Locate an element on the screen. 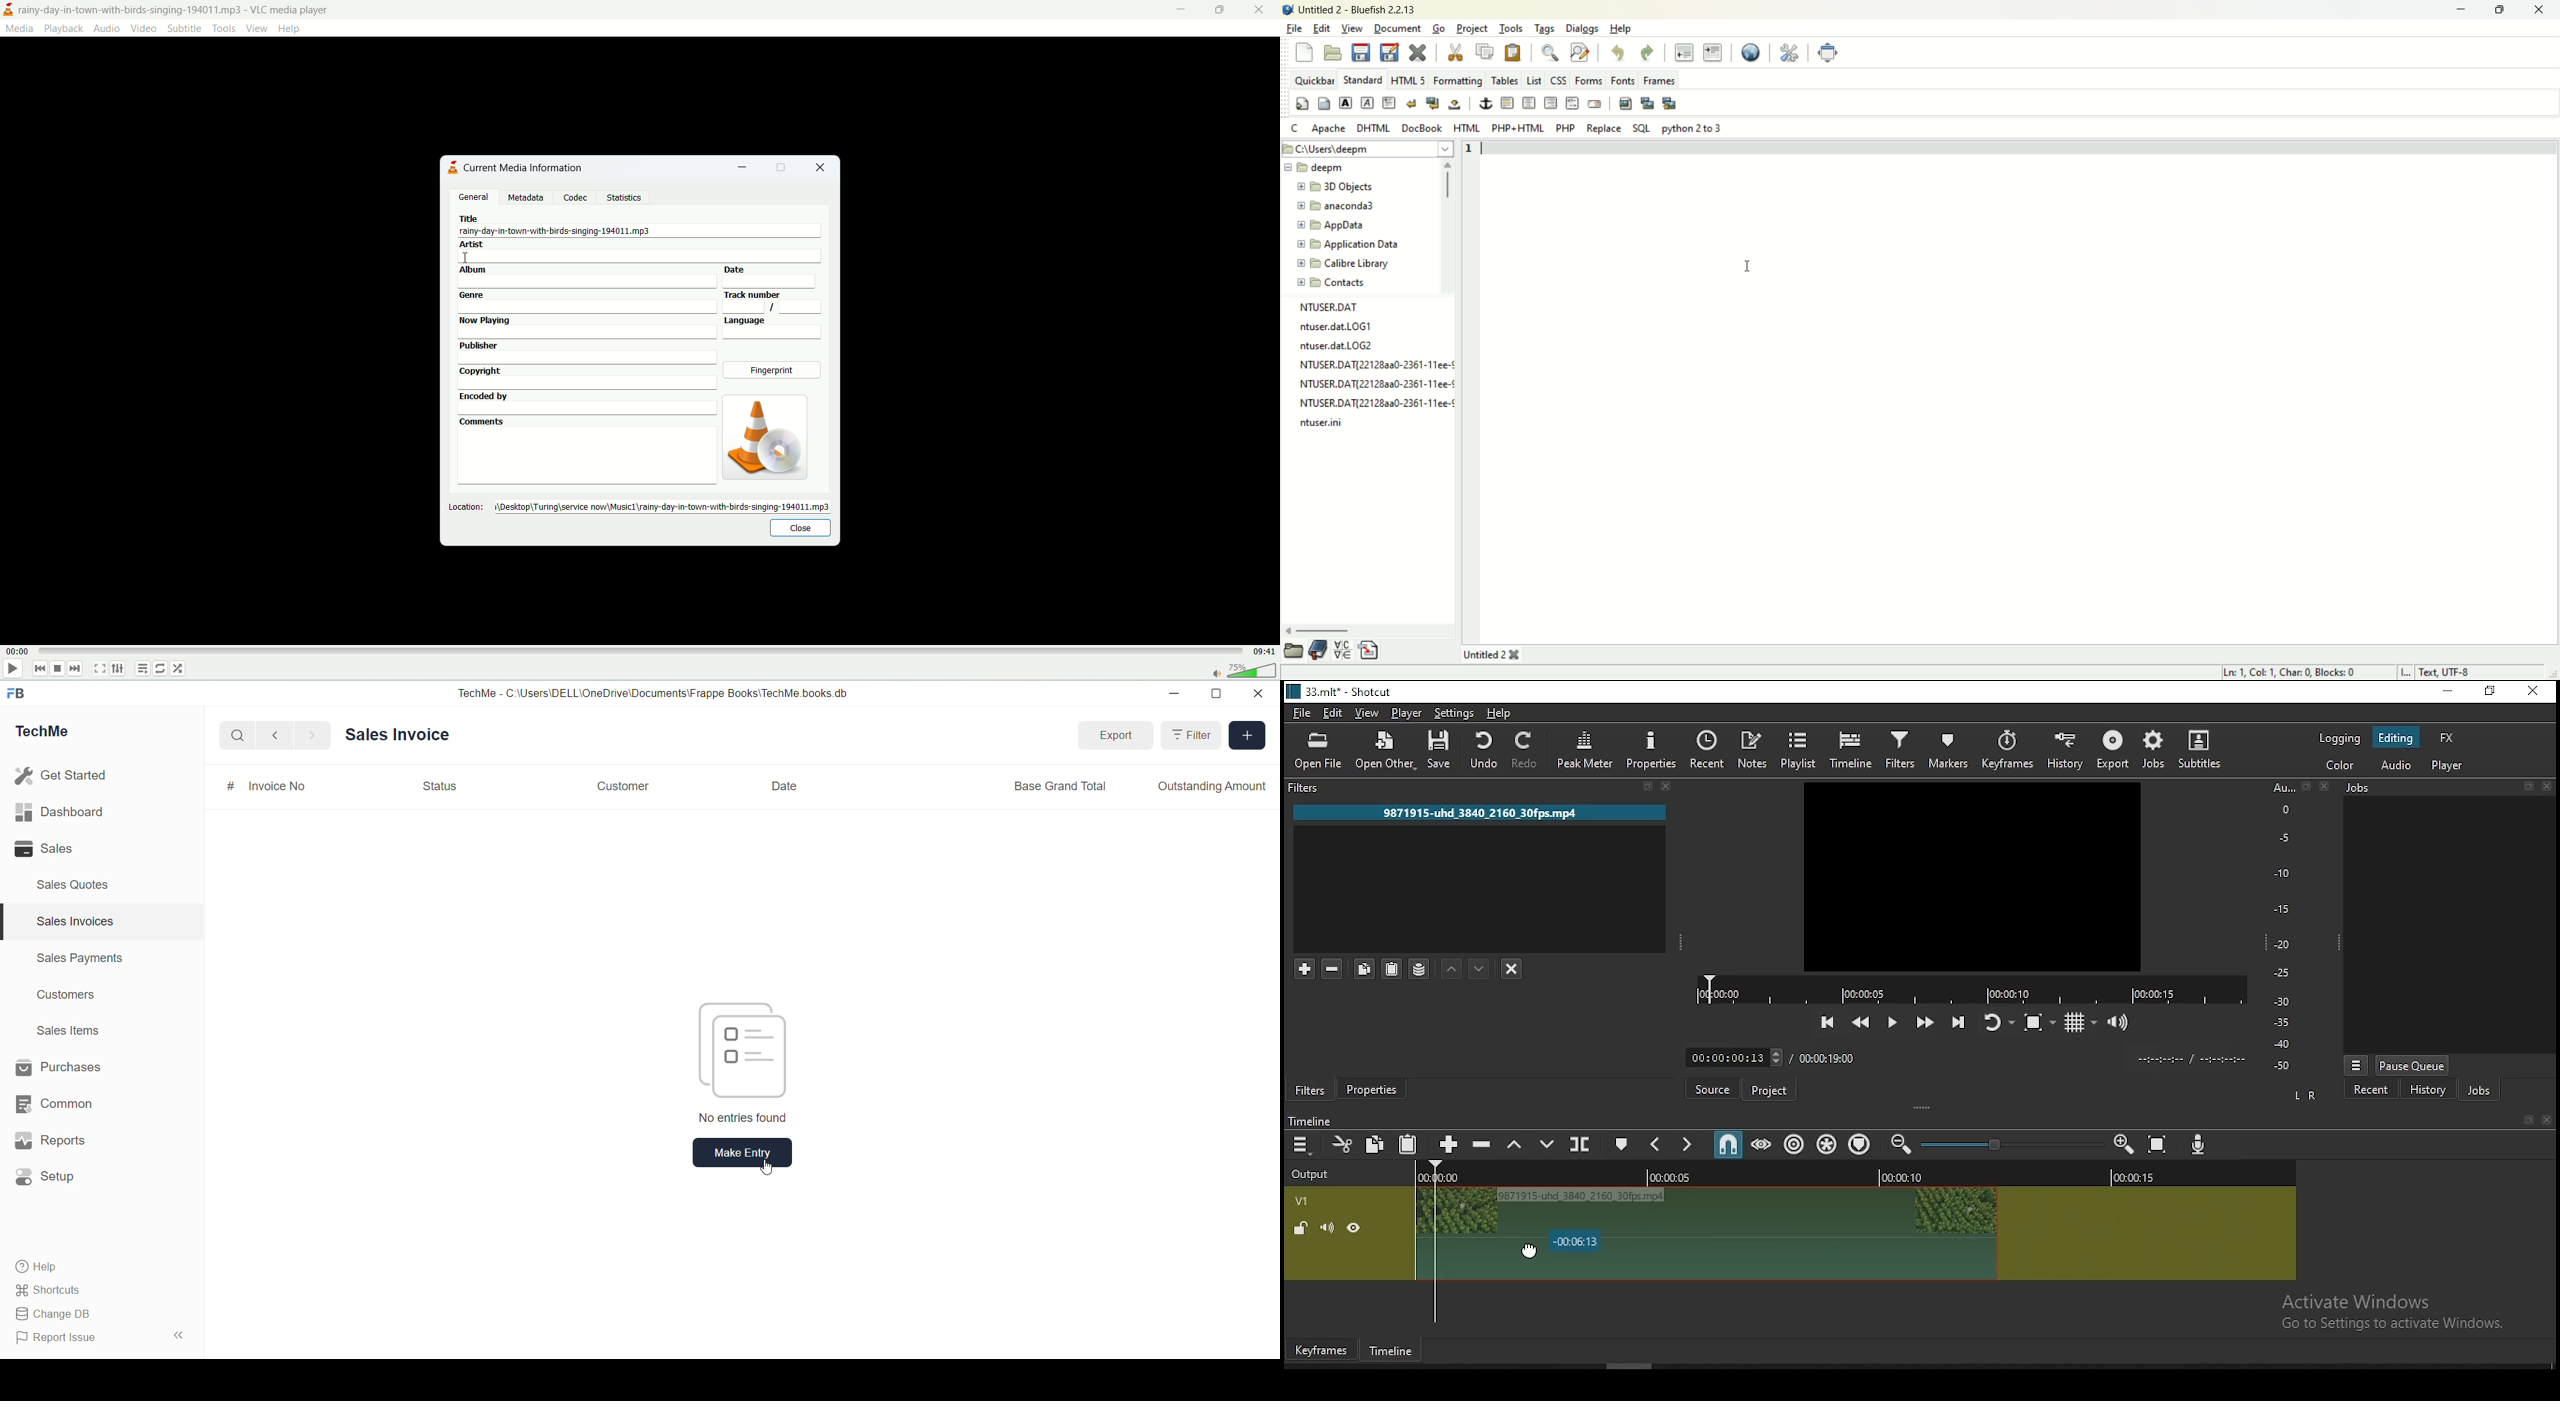 The height and width of the screenshot is (1428, 2576). Sales invoices is located at coordinates (74, 921).